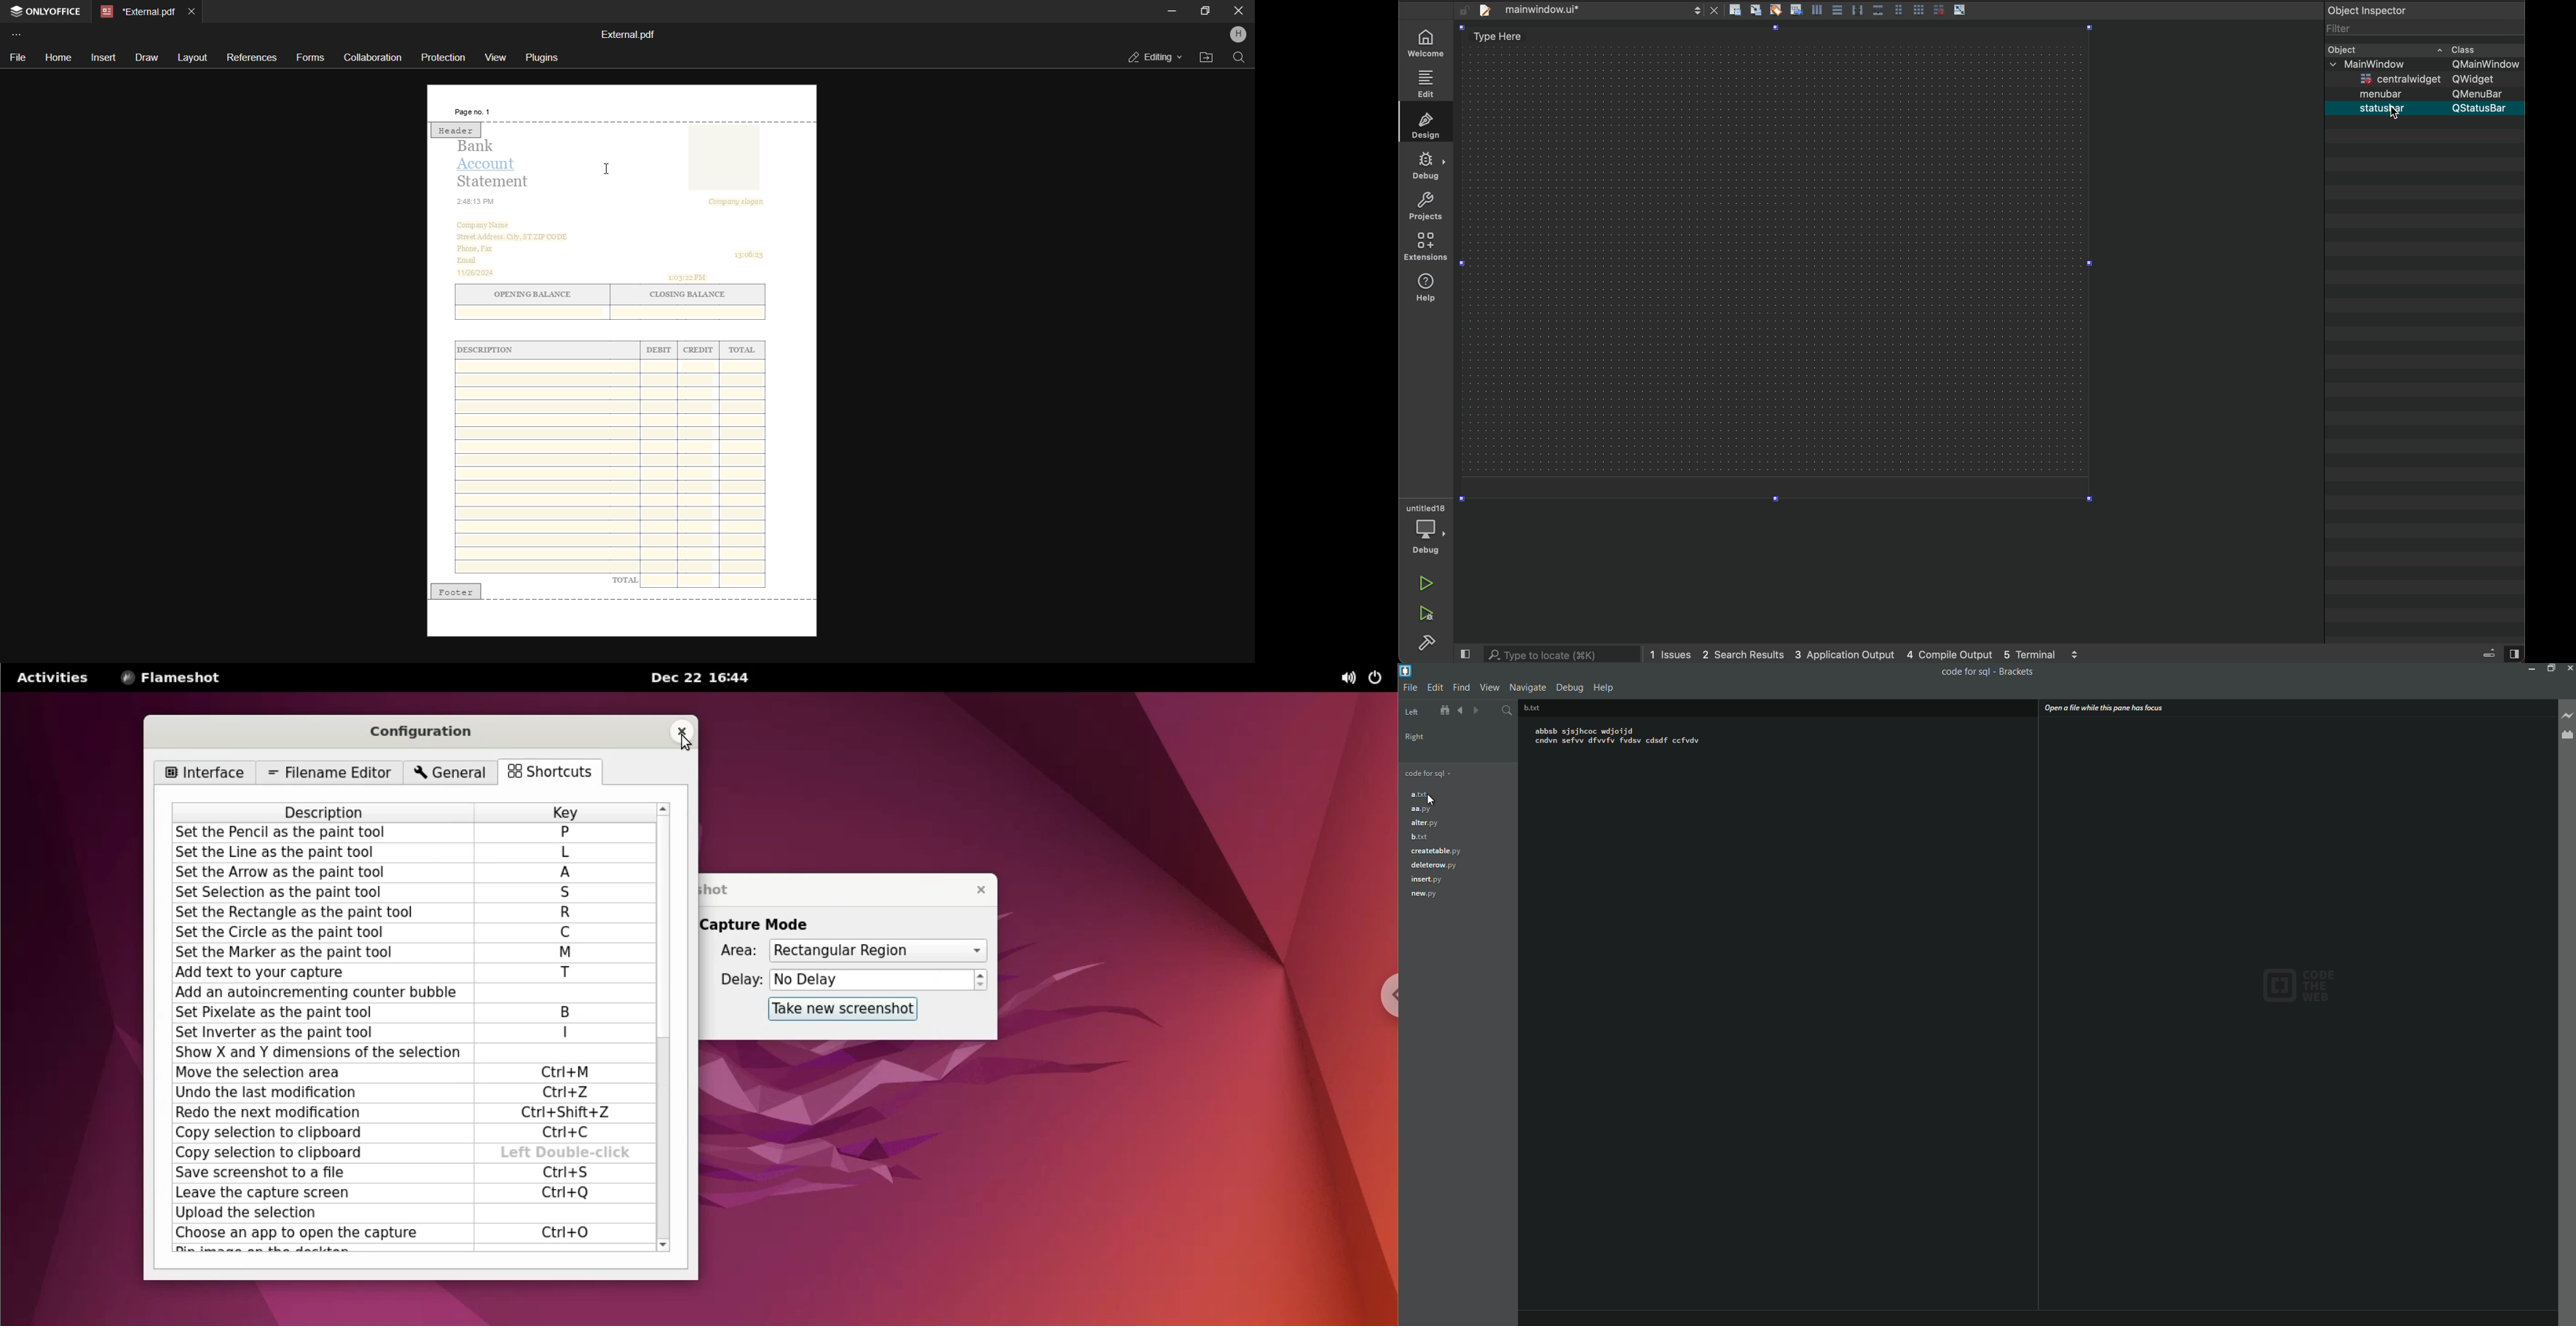 The width and height of the screenshot is (2576, 1344). What do you see at coordinates (2396, 117) in the screenshot?
I see `cursor` at bounding box center [2396, 117].